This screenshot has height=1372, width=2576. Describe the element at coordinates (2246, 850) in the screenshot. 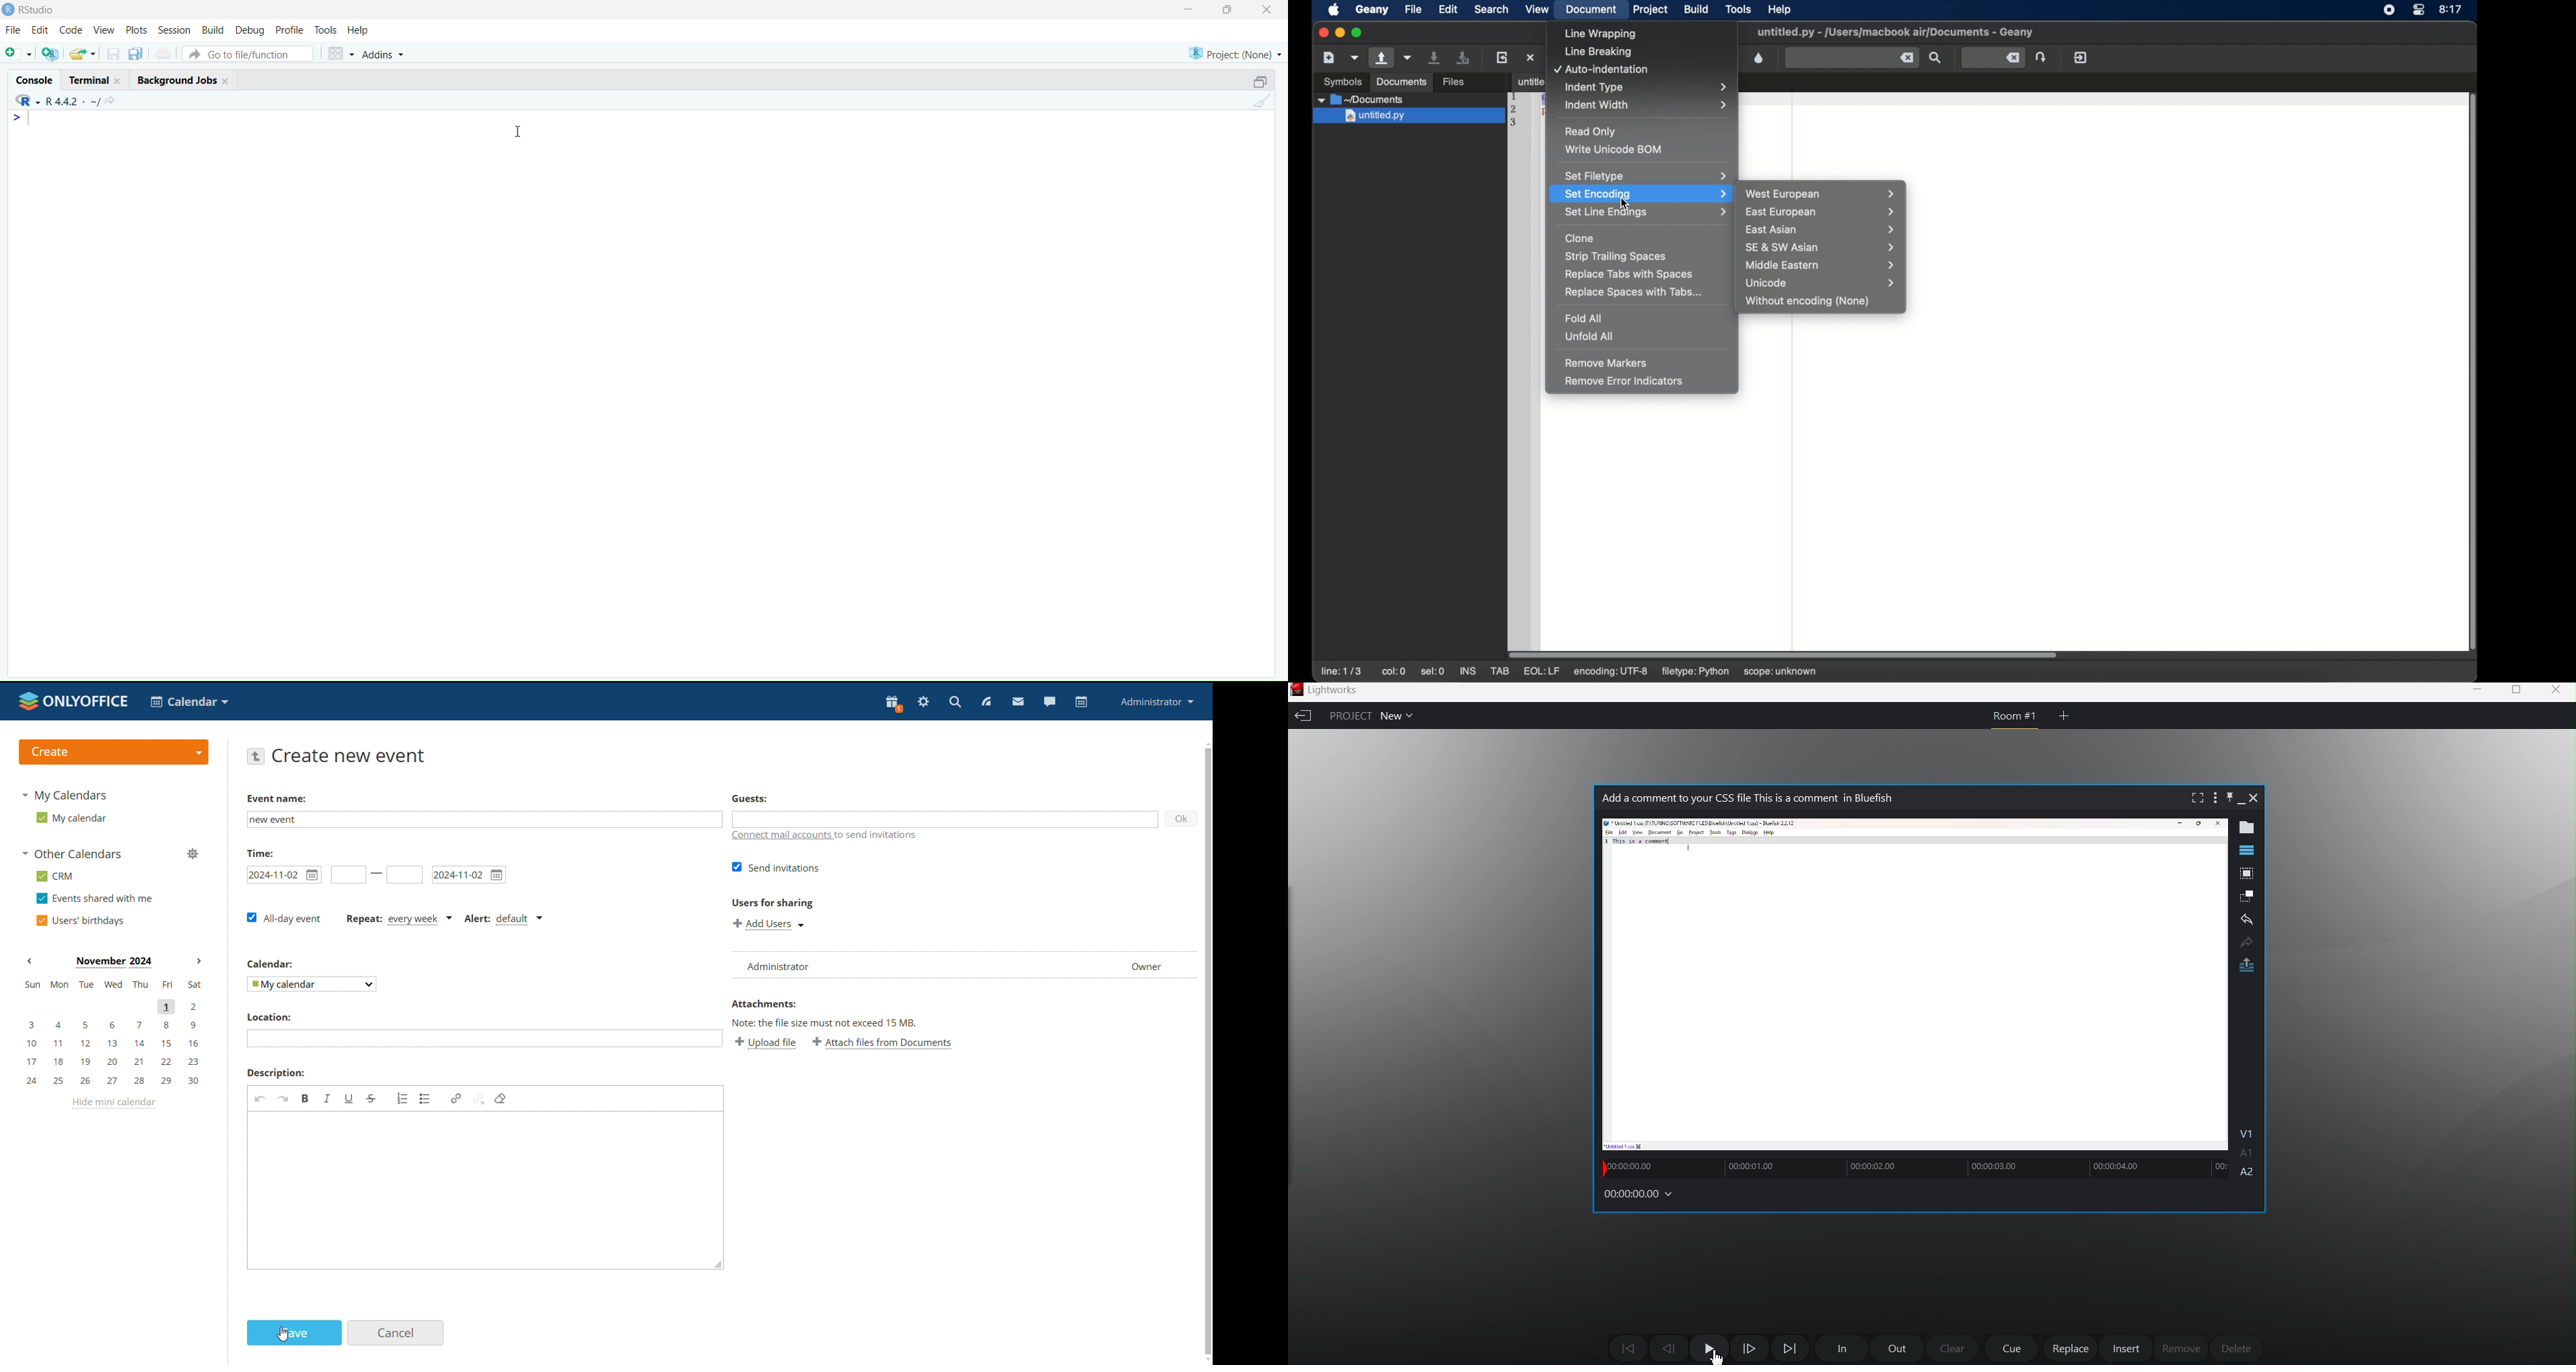

I see `show timeline` at that location.